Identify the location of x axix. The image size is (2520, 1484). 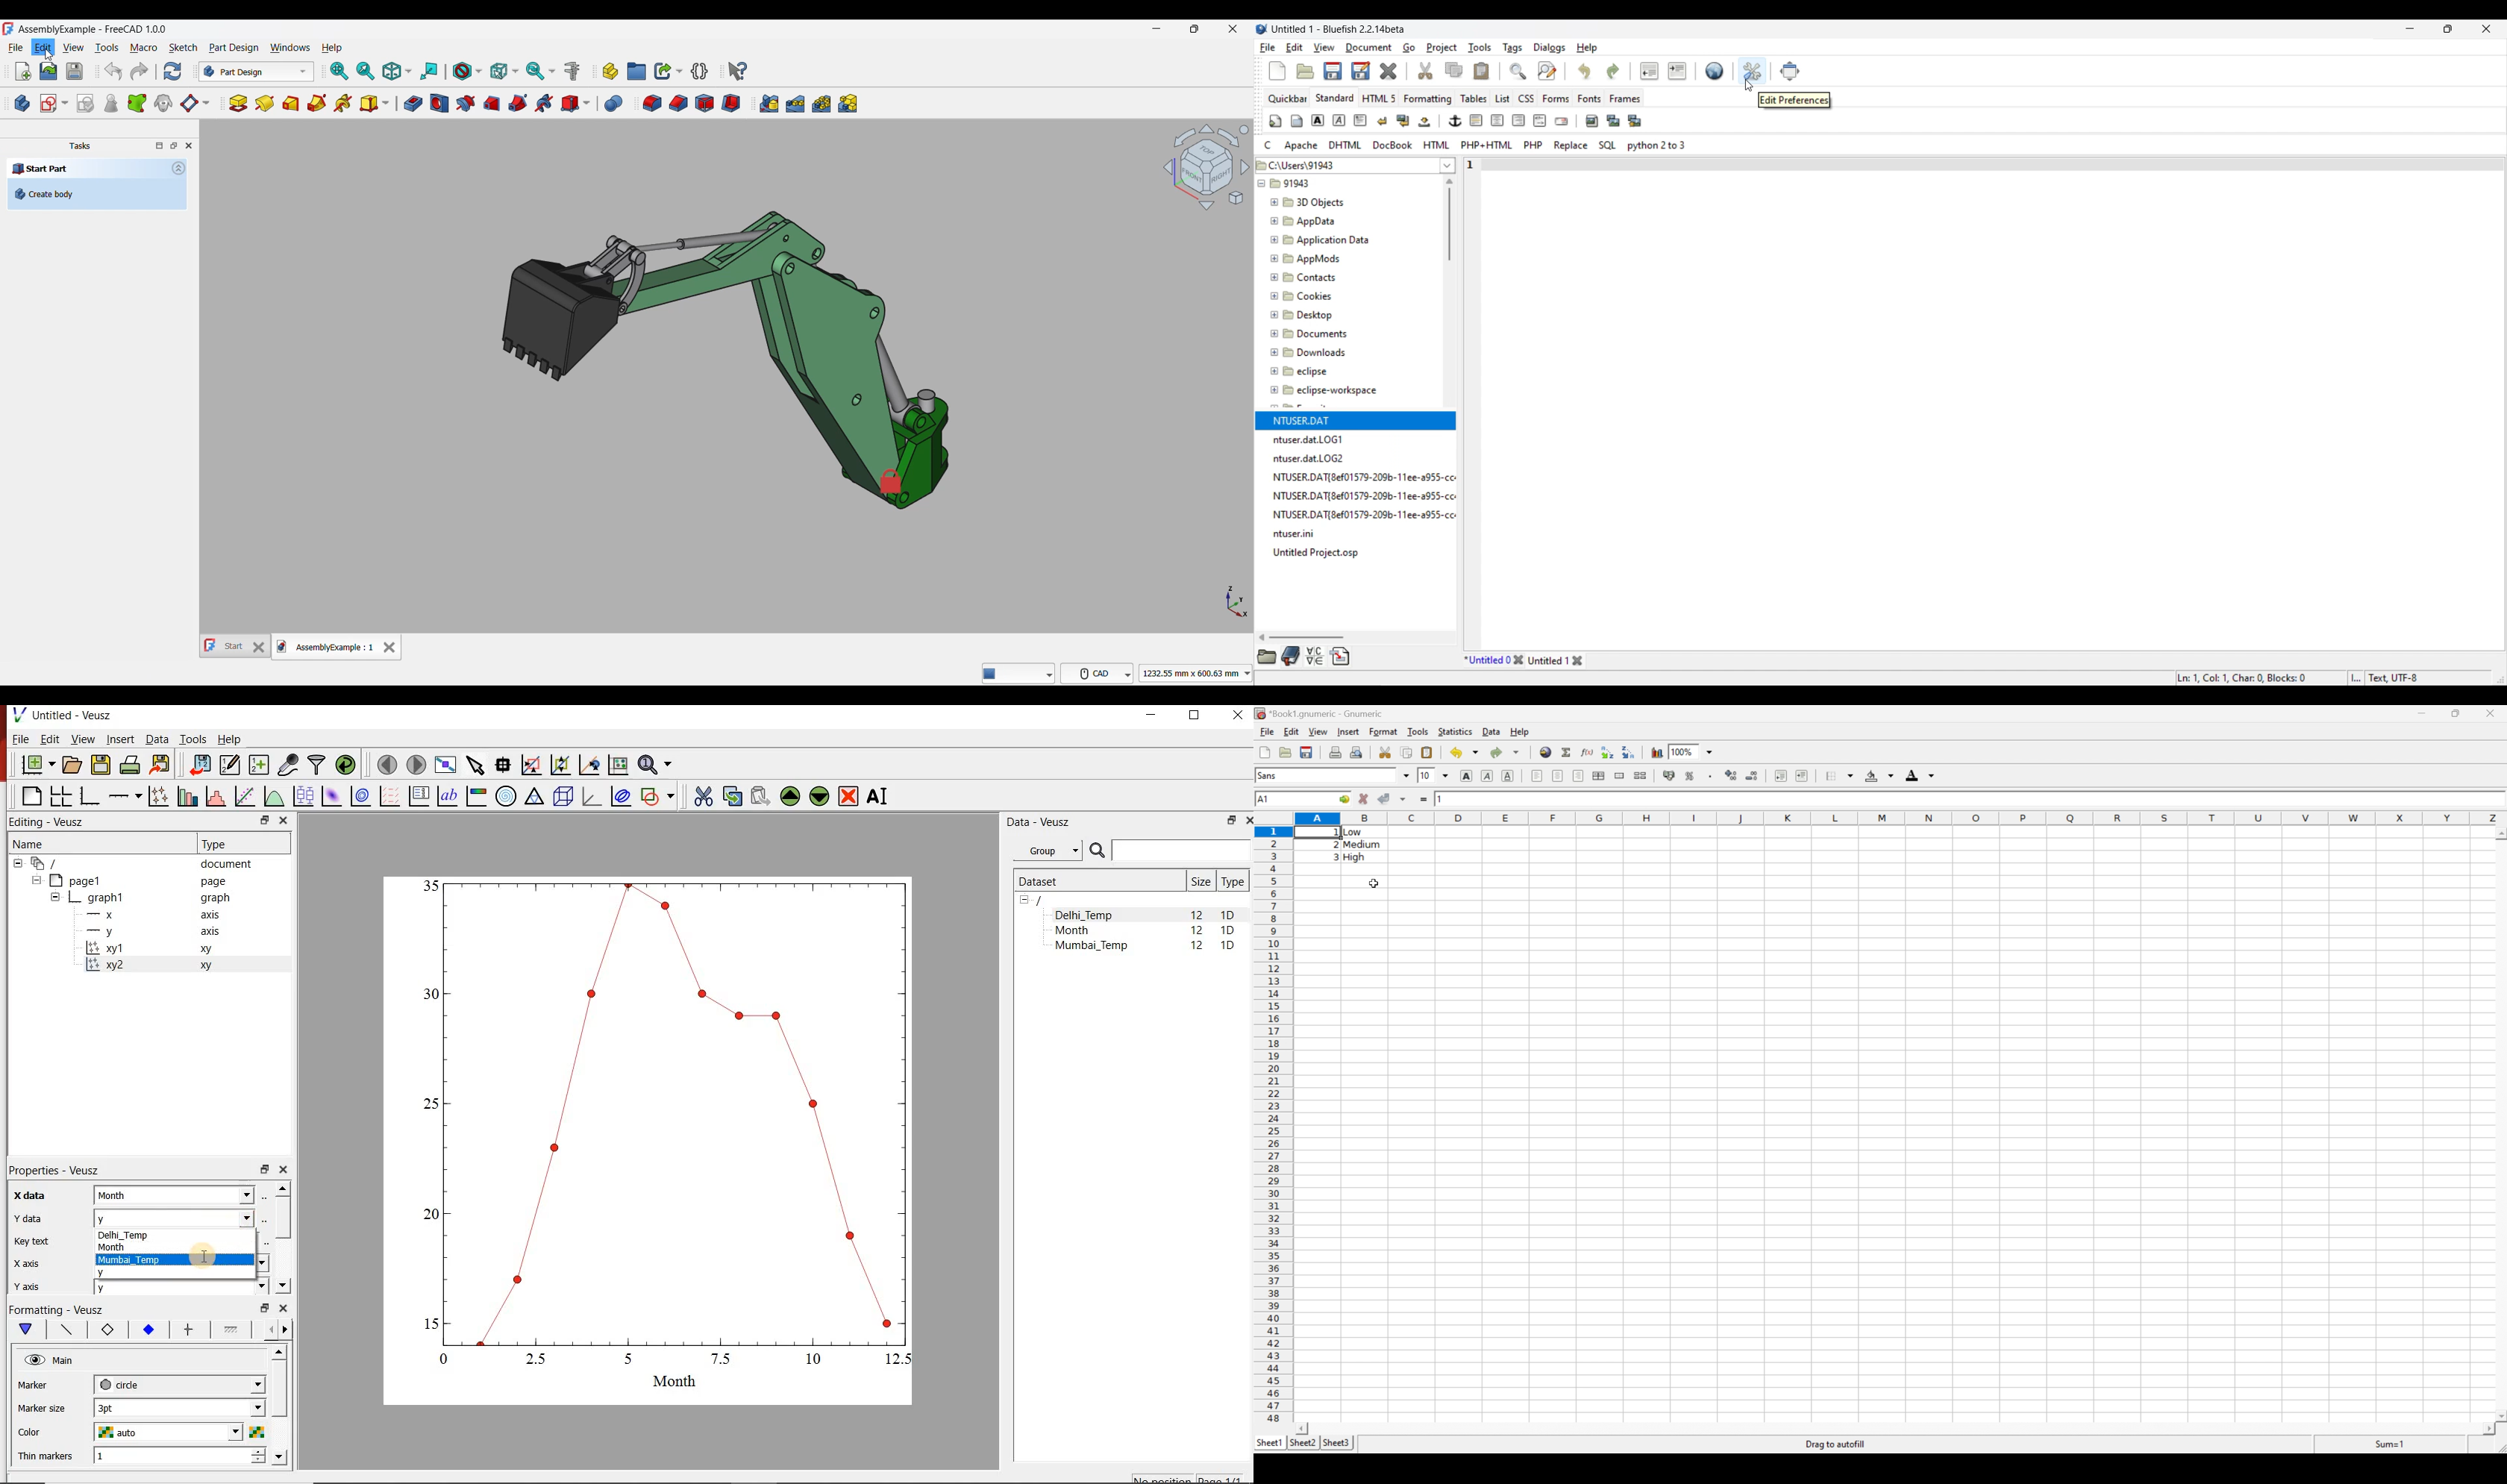
(23, 1262).